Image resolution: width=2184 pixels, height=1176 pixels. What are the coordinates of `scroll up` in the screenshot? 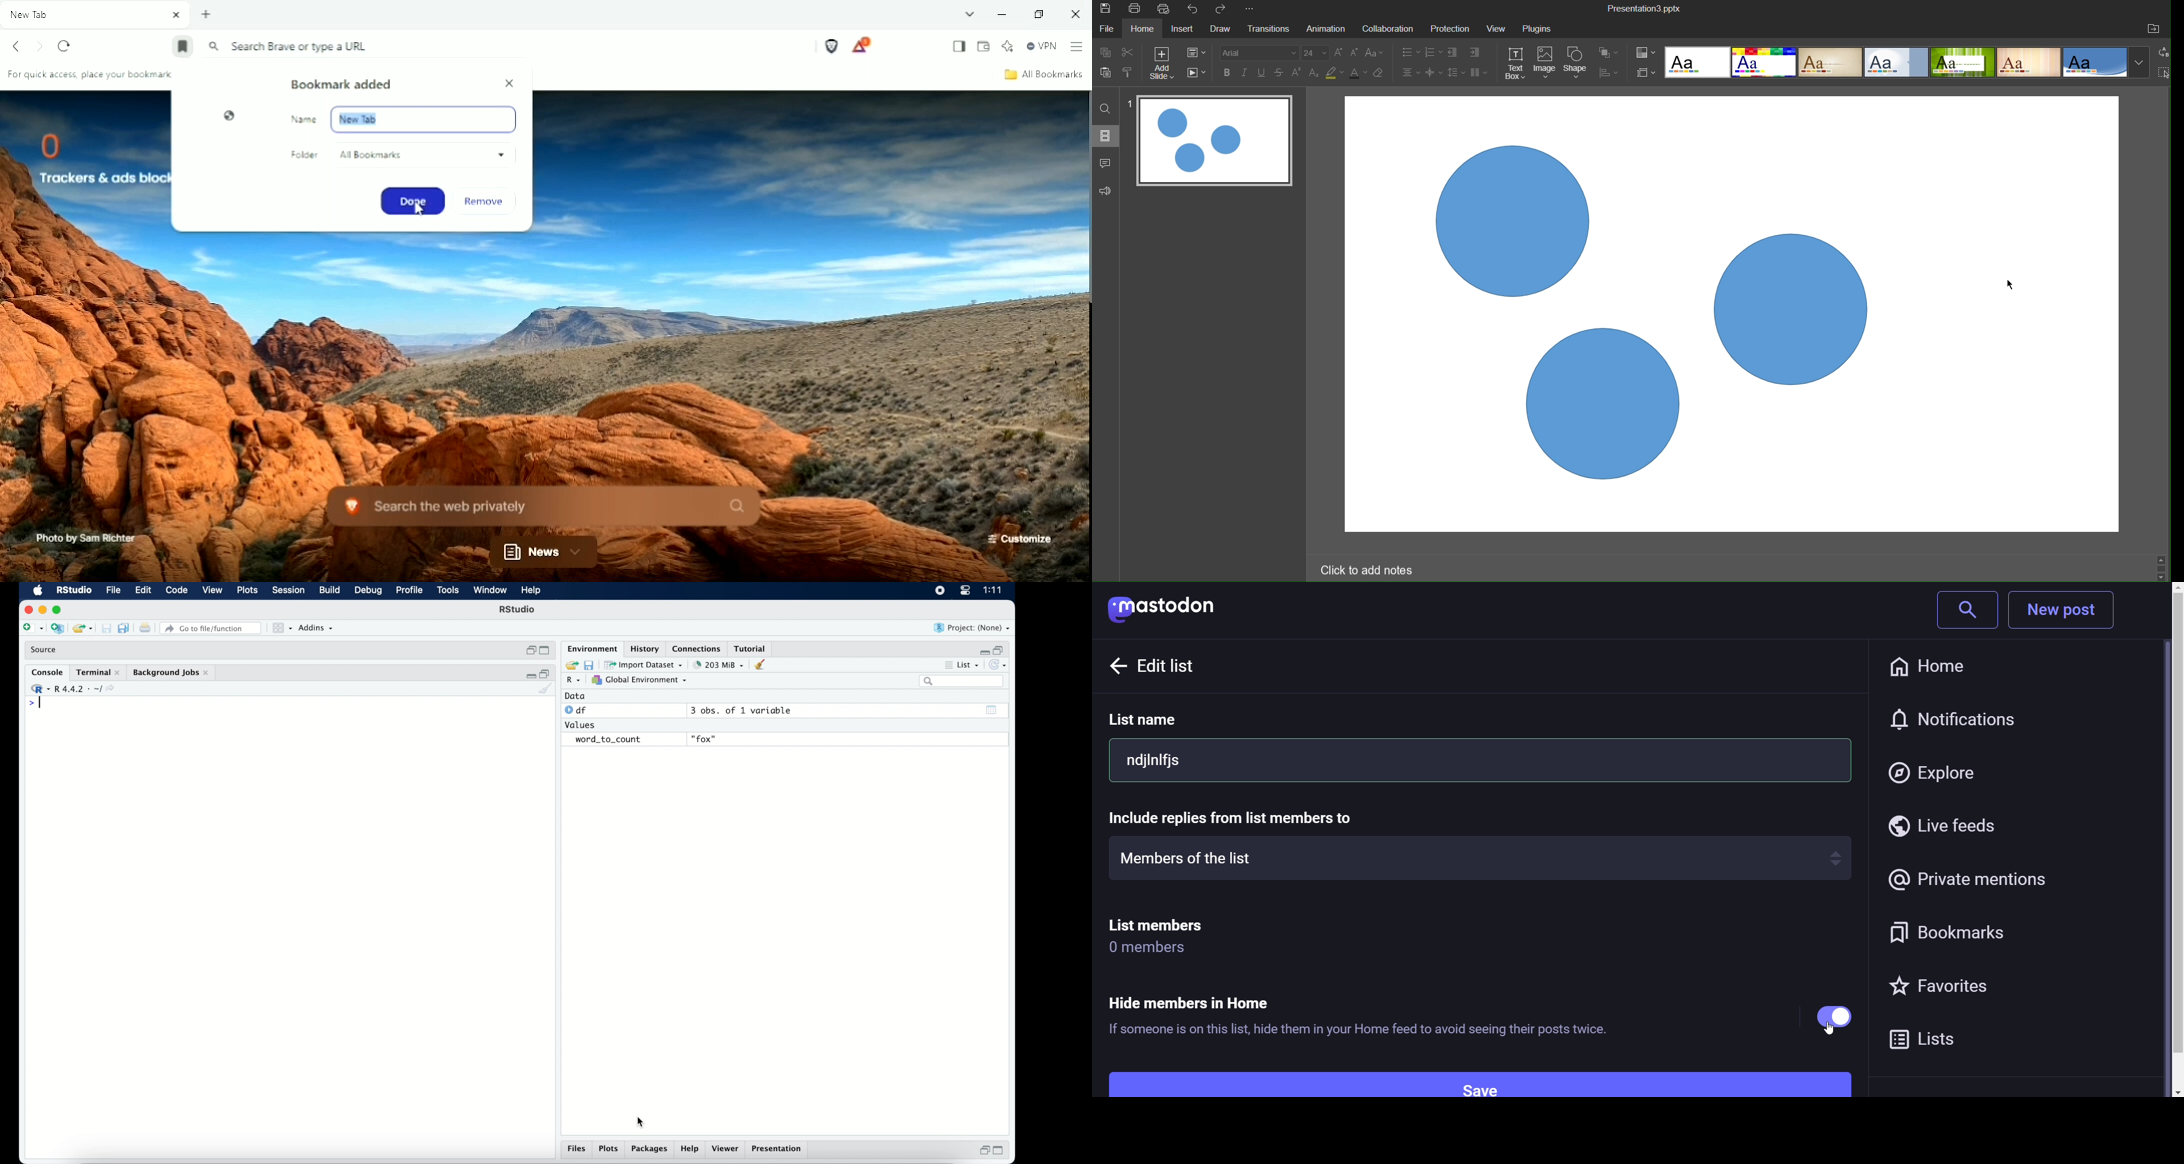 It's located at (2166, 588).